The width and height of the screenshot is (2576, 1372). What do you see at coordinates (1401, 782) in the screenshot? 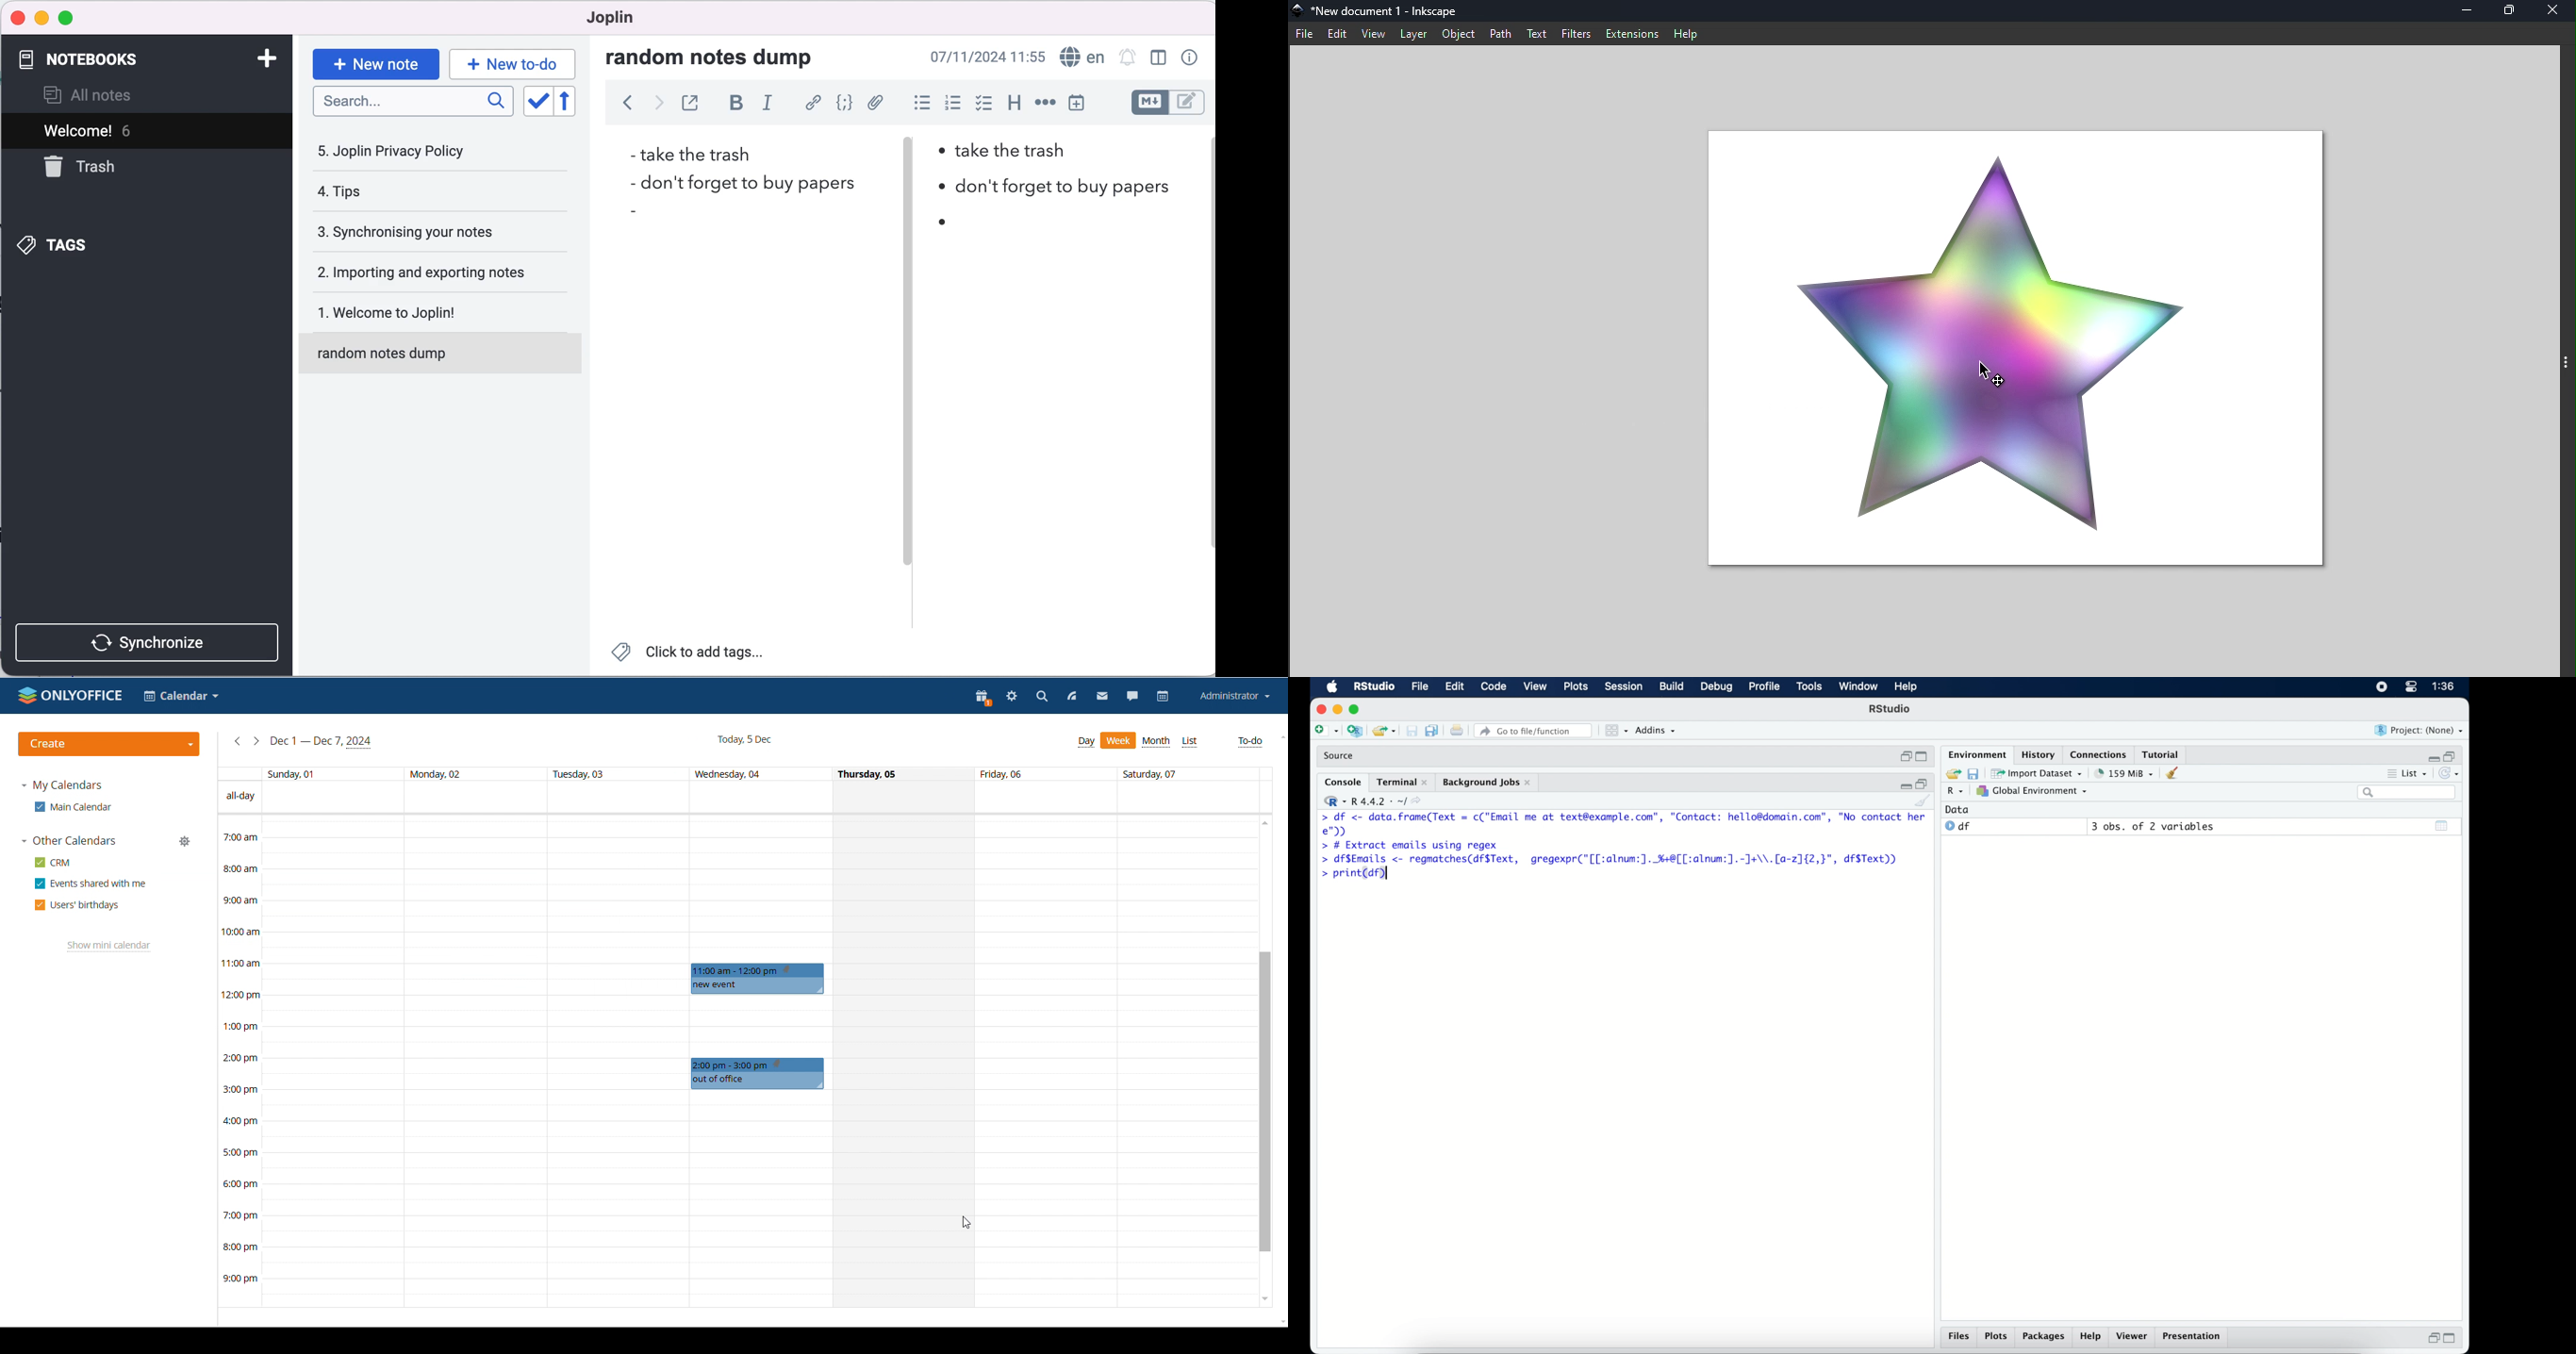
I see `terminal` at bounding box center [1401, 782].